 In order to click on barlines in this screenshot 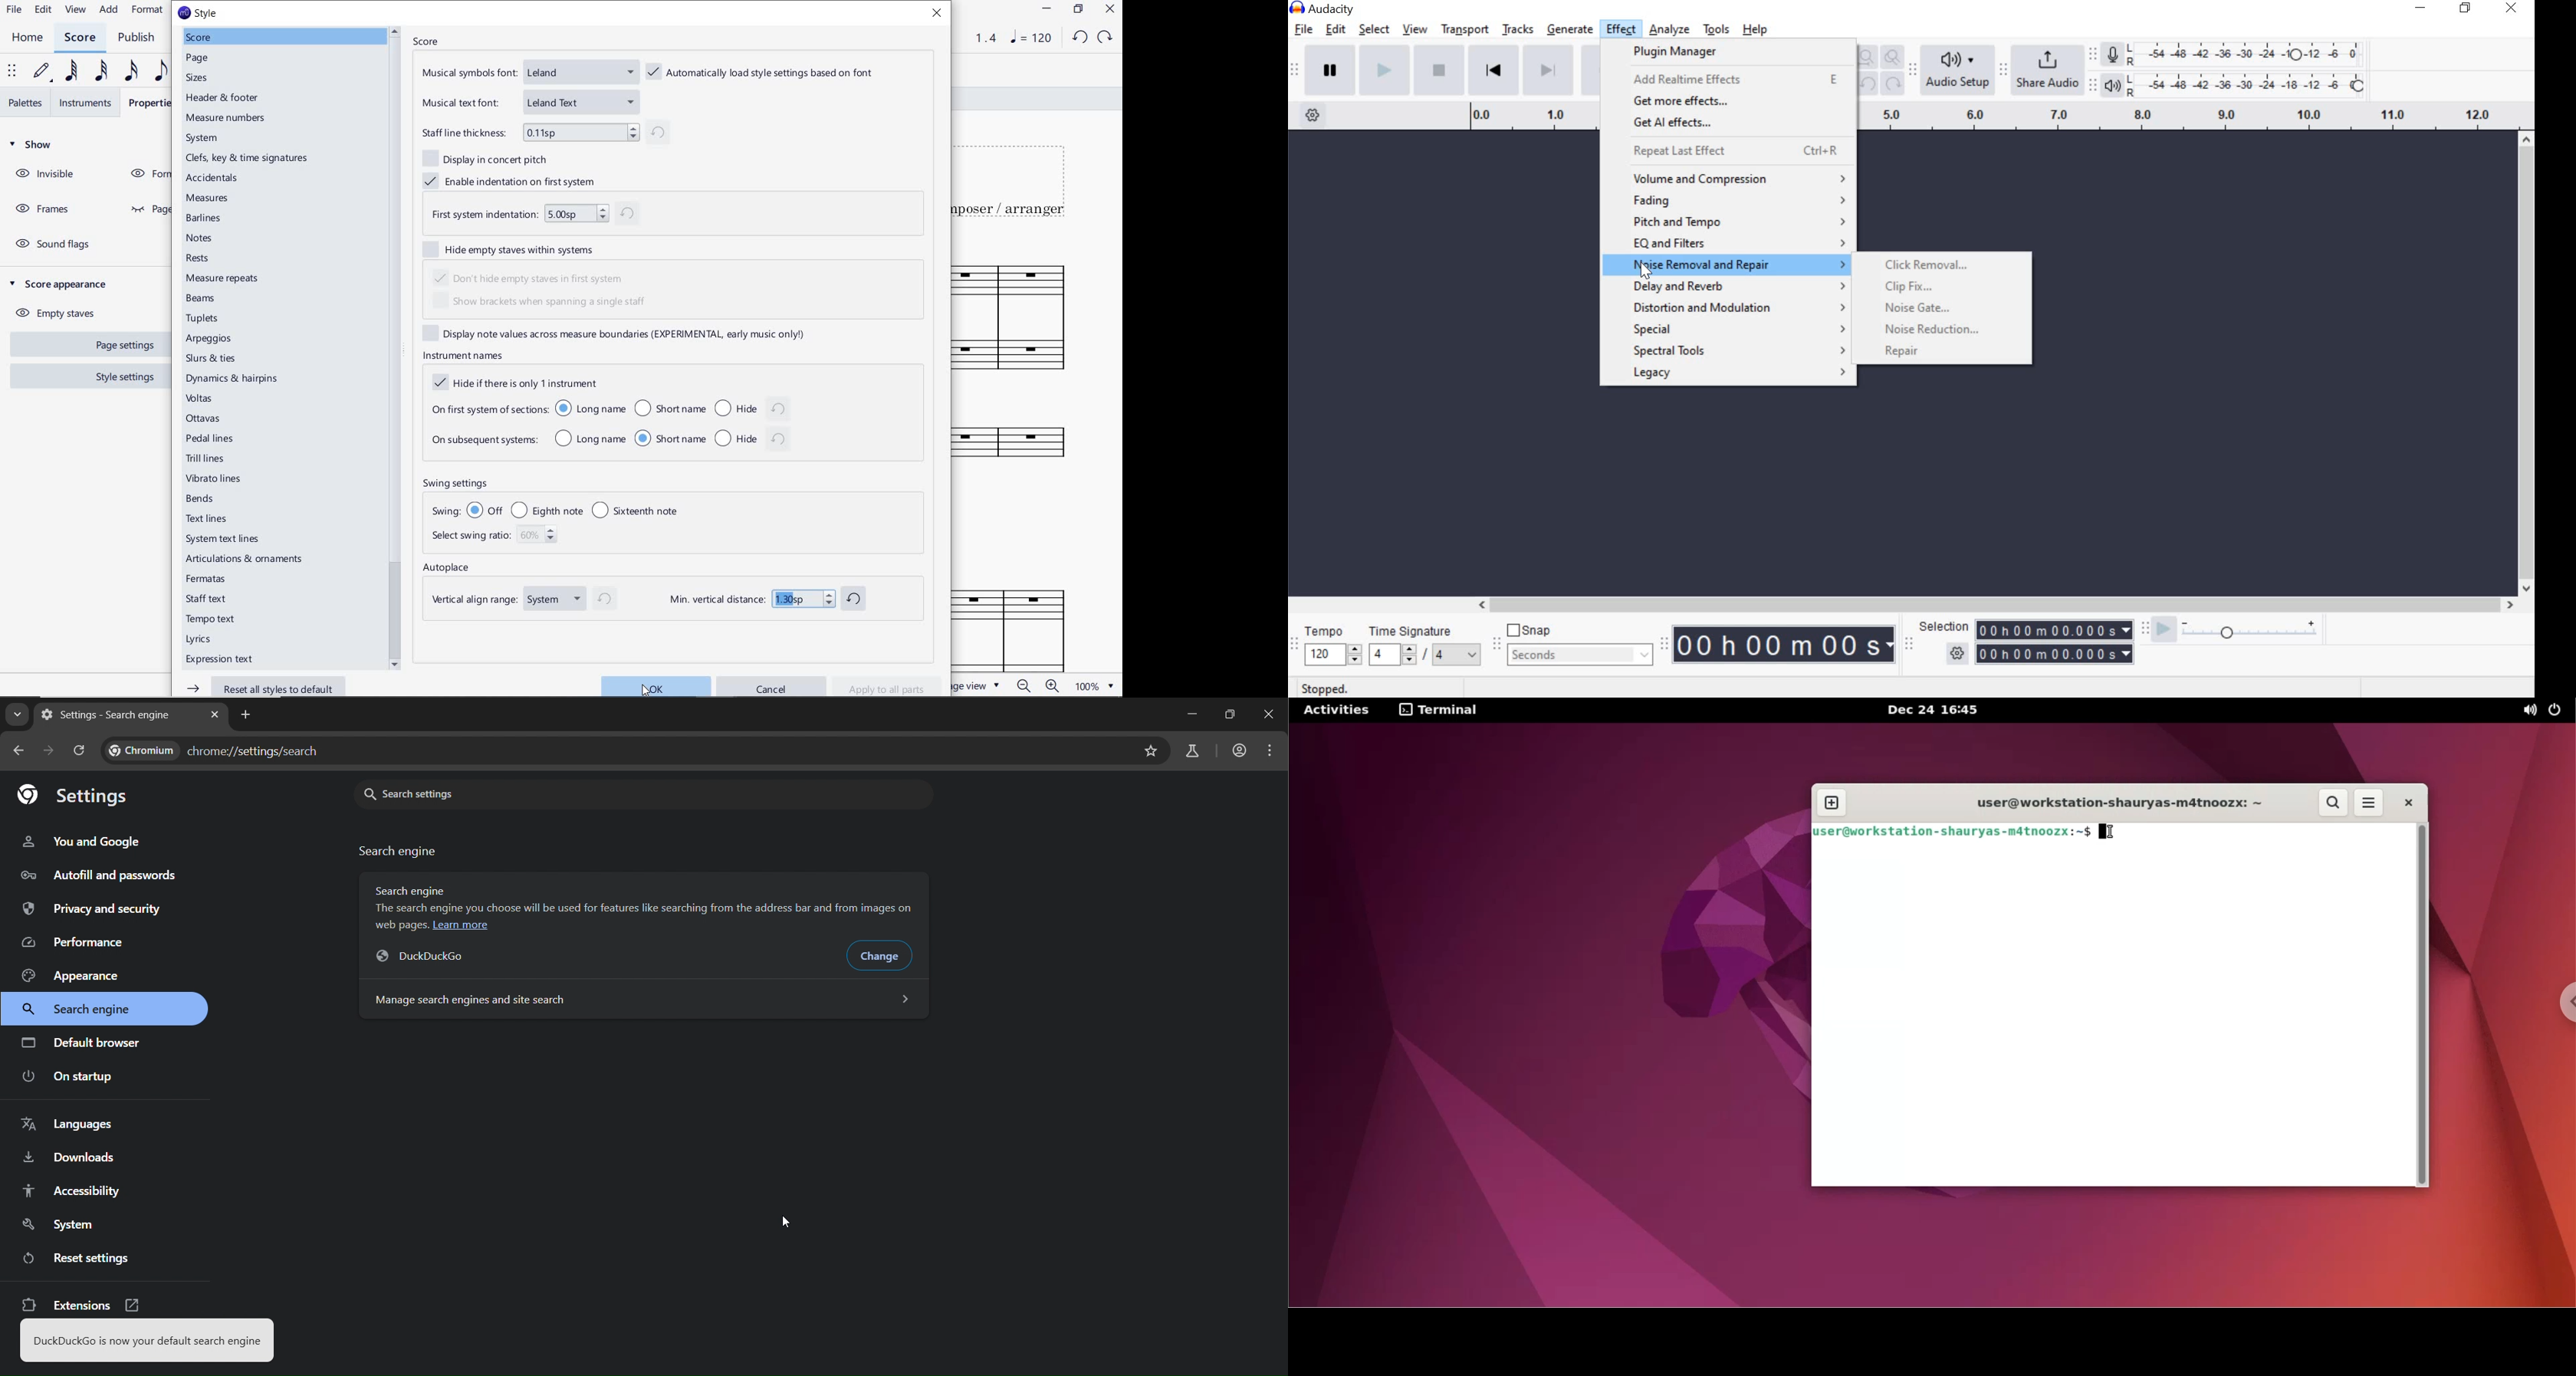, I will do `click(206, 218)`.